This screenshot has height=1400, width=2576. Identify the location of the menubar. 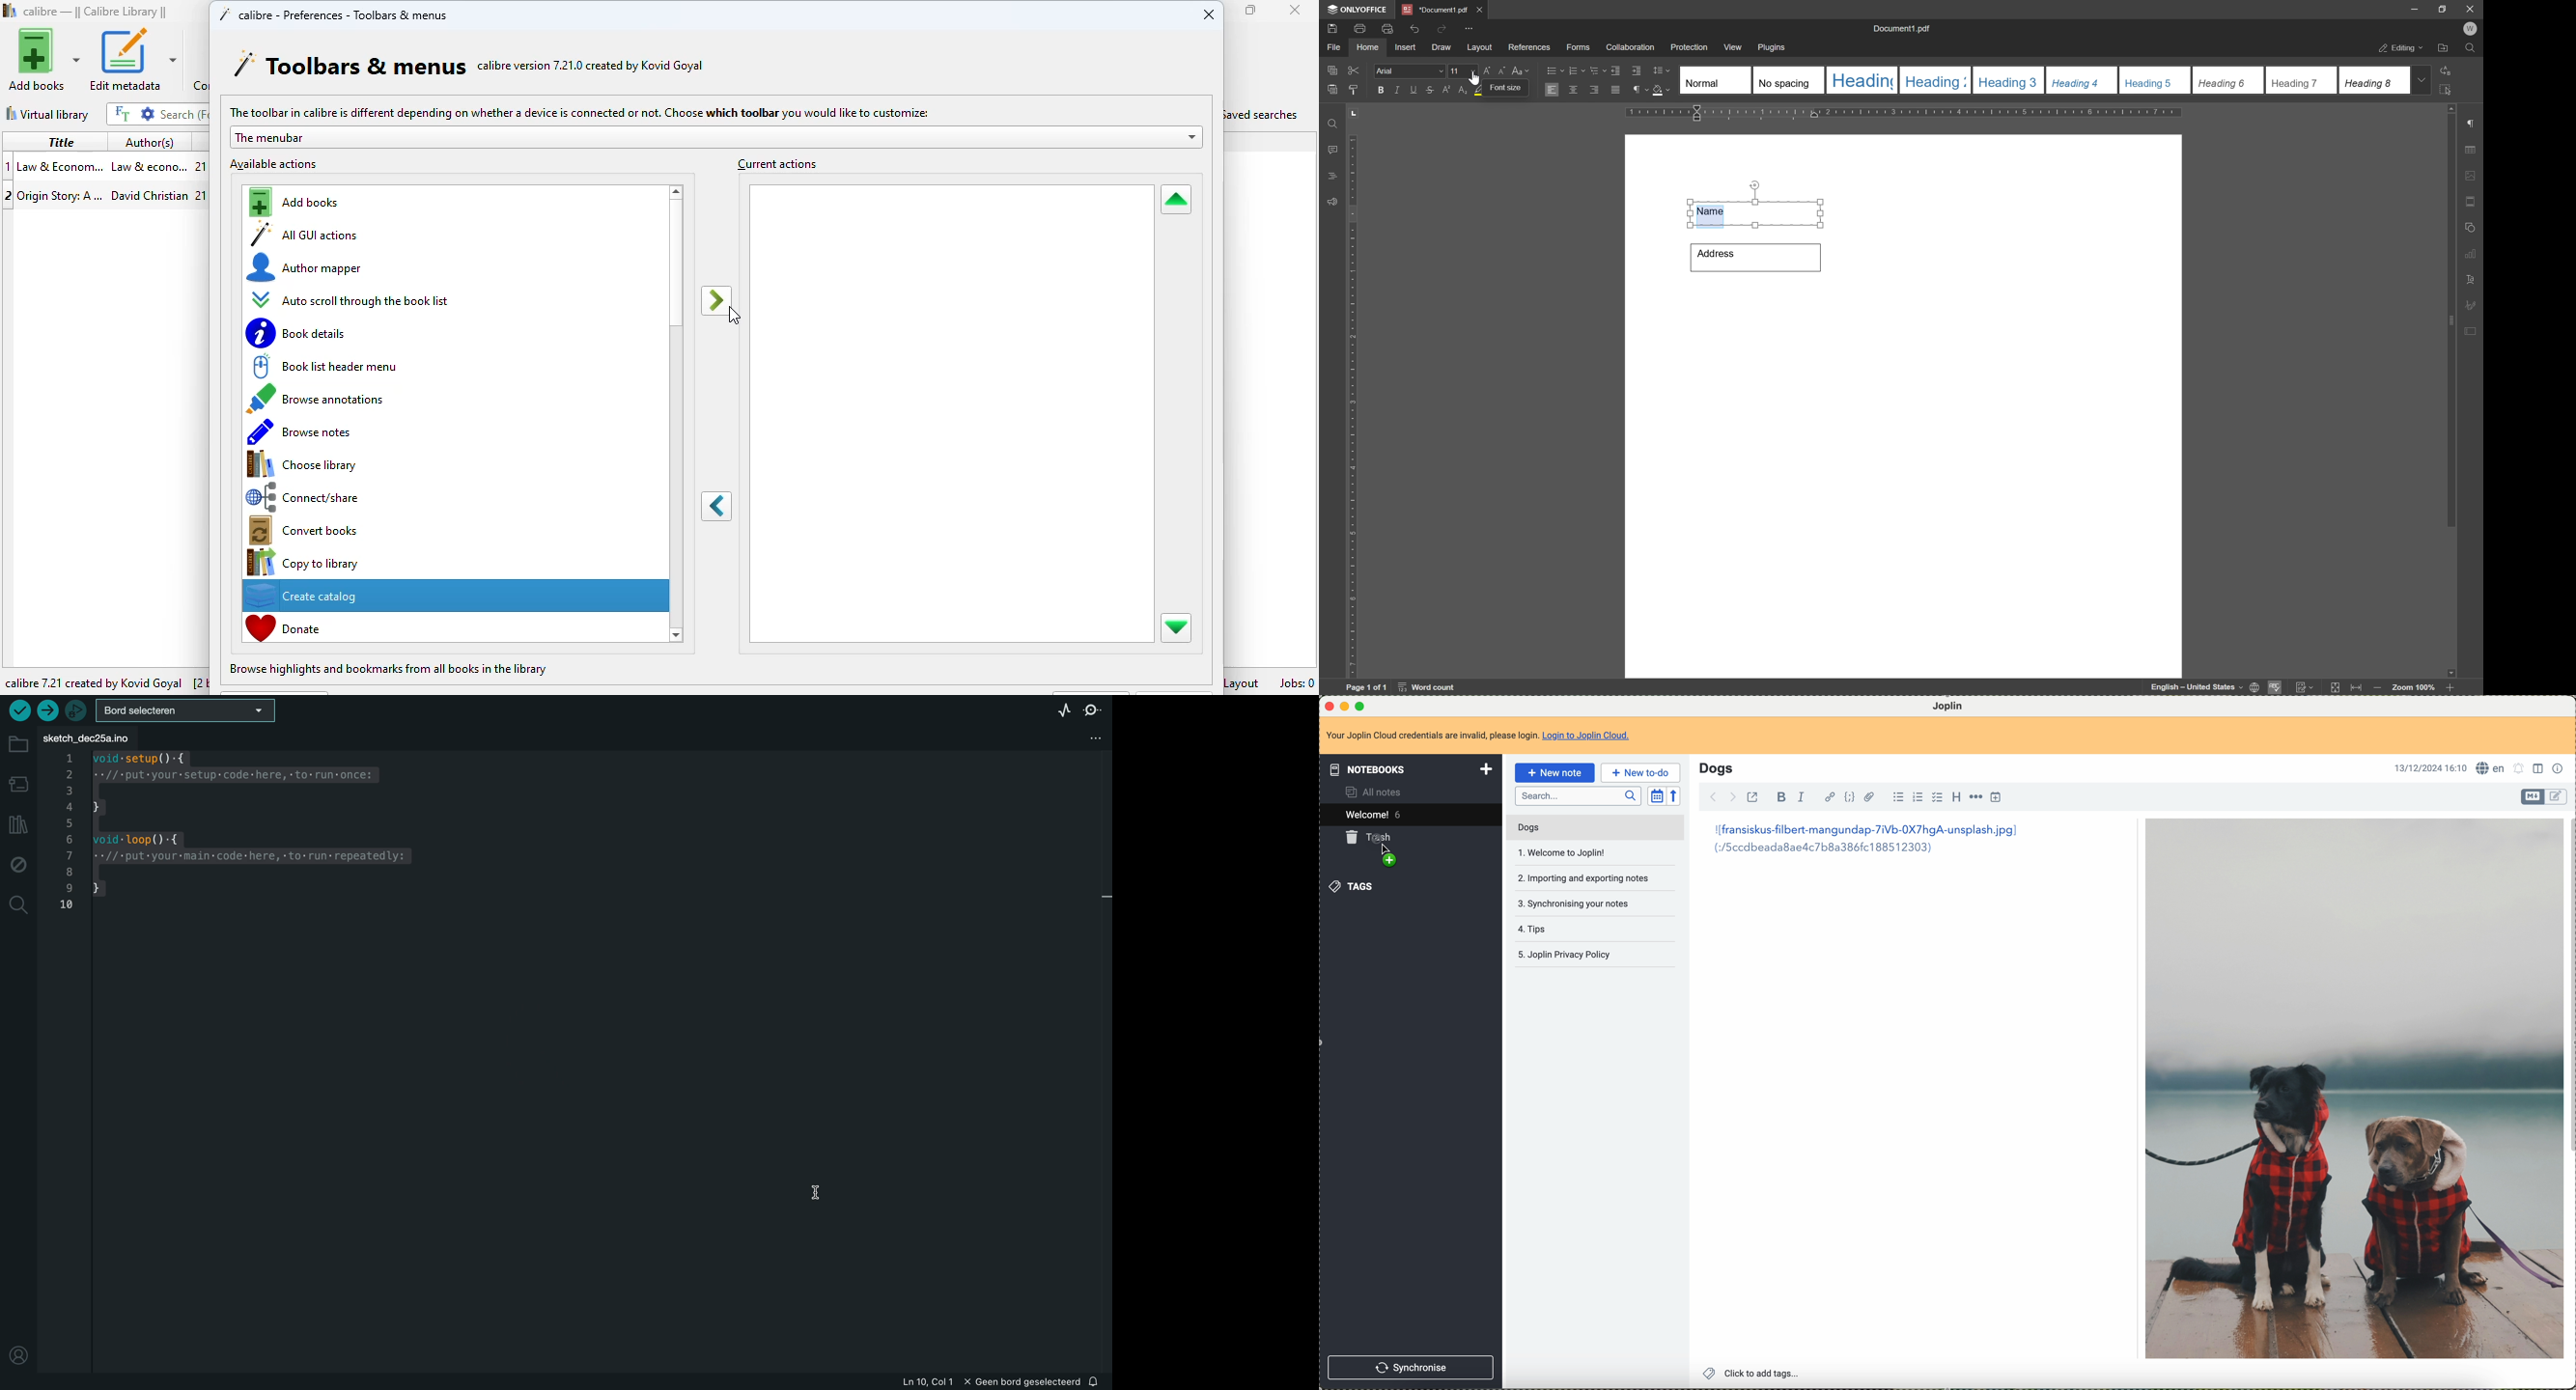
(714, 137).